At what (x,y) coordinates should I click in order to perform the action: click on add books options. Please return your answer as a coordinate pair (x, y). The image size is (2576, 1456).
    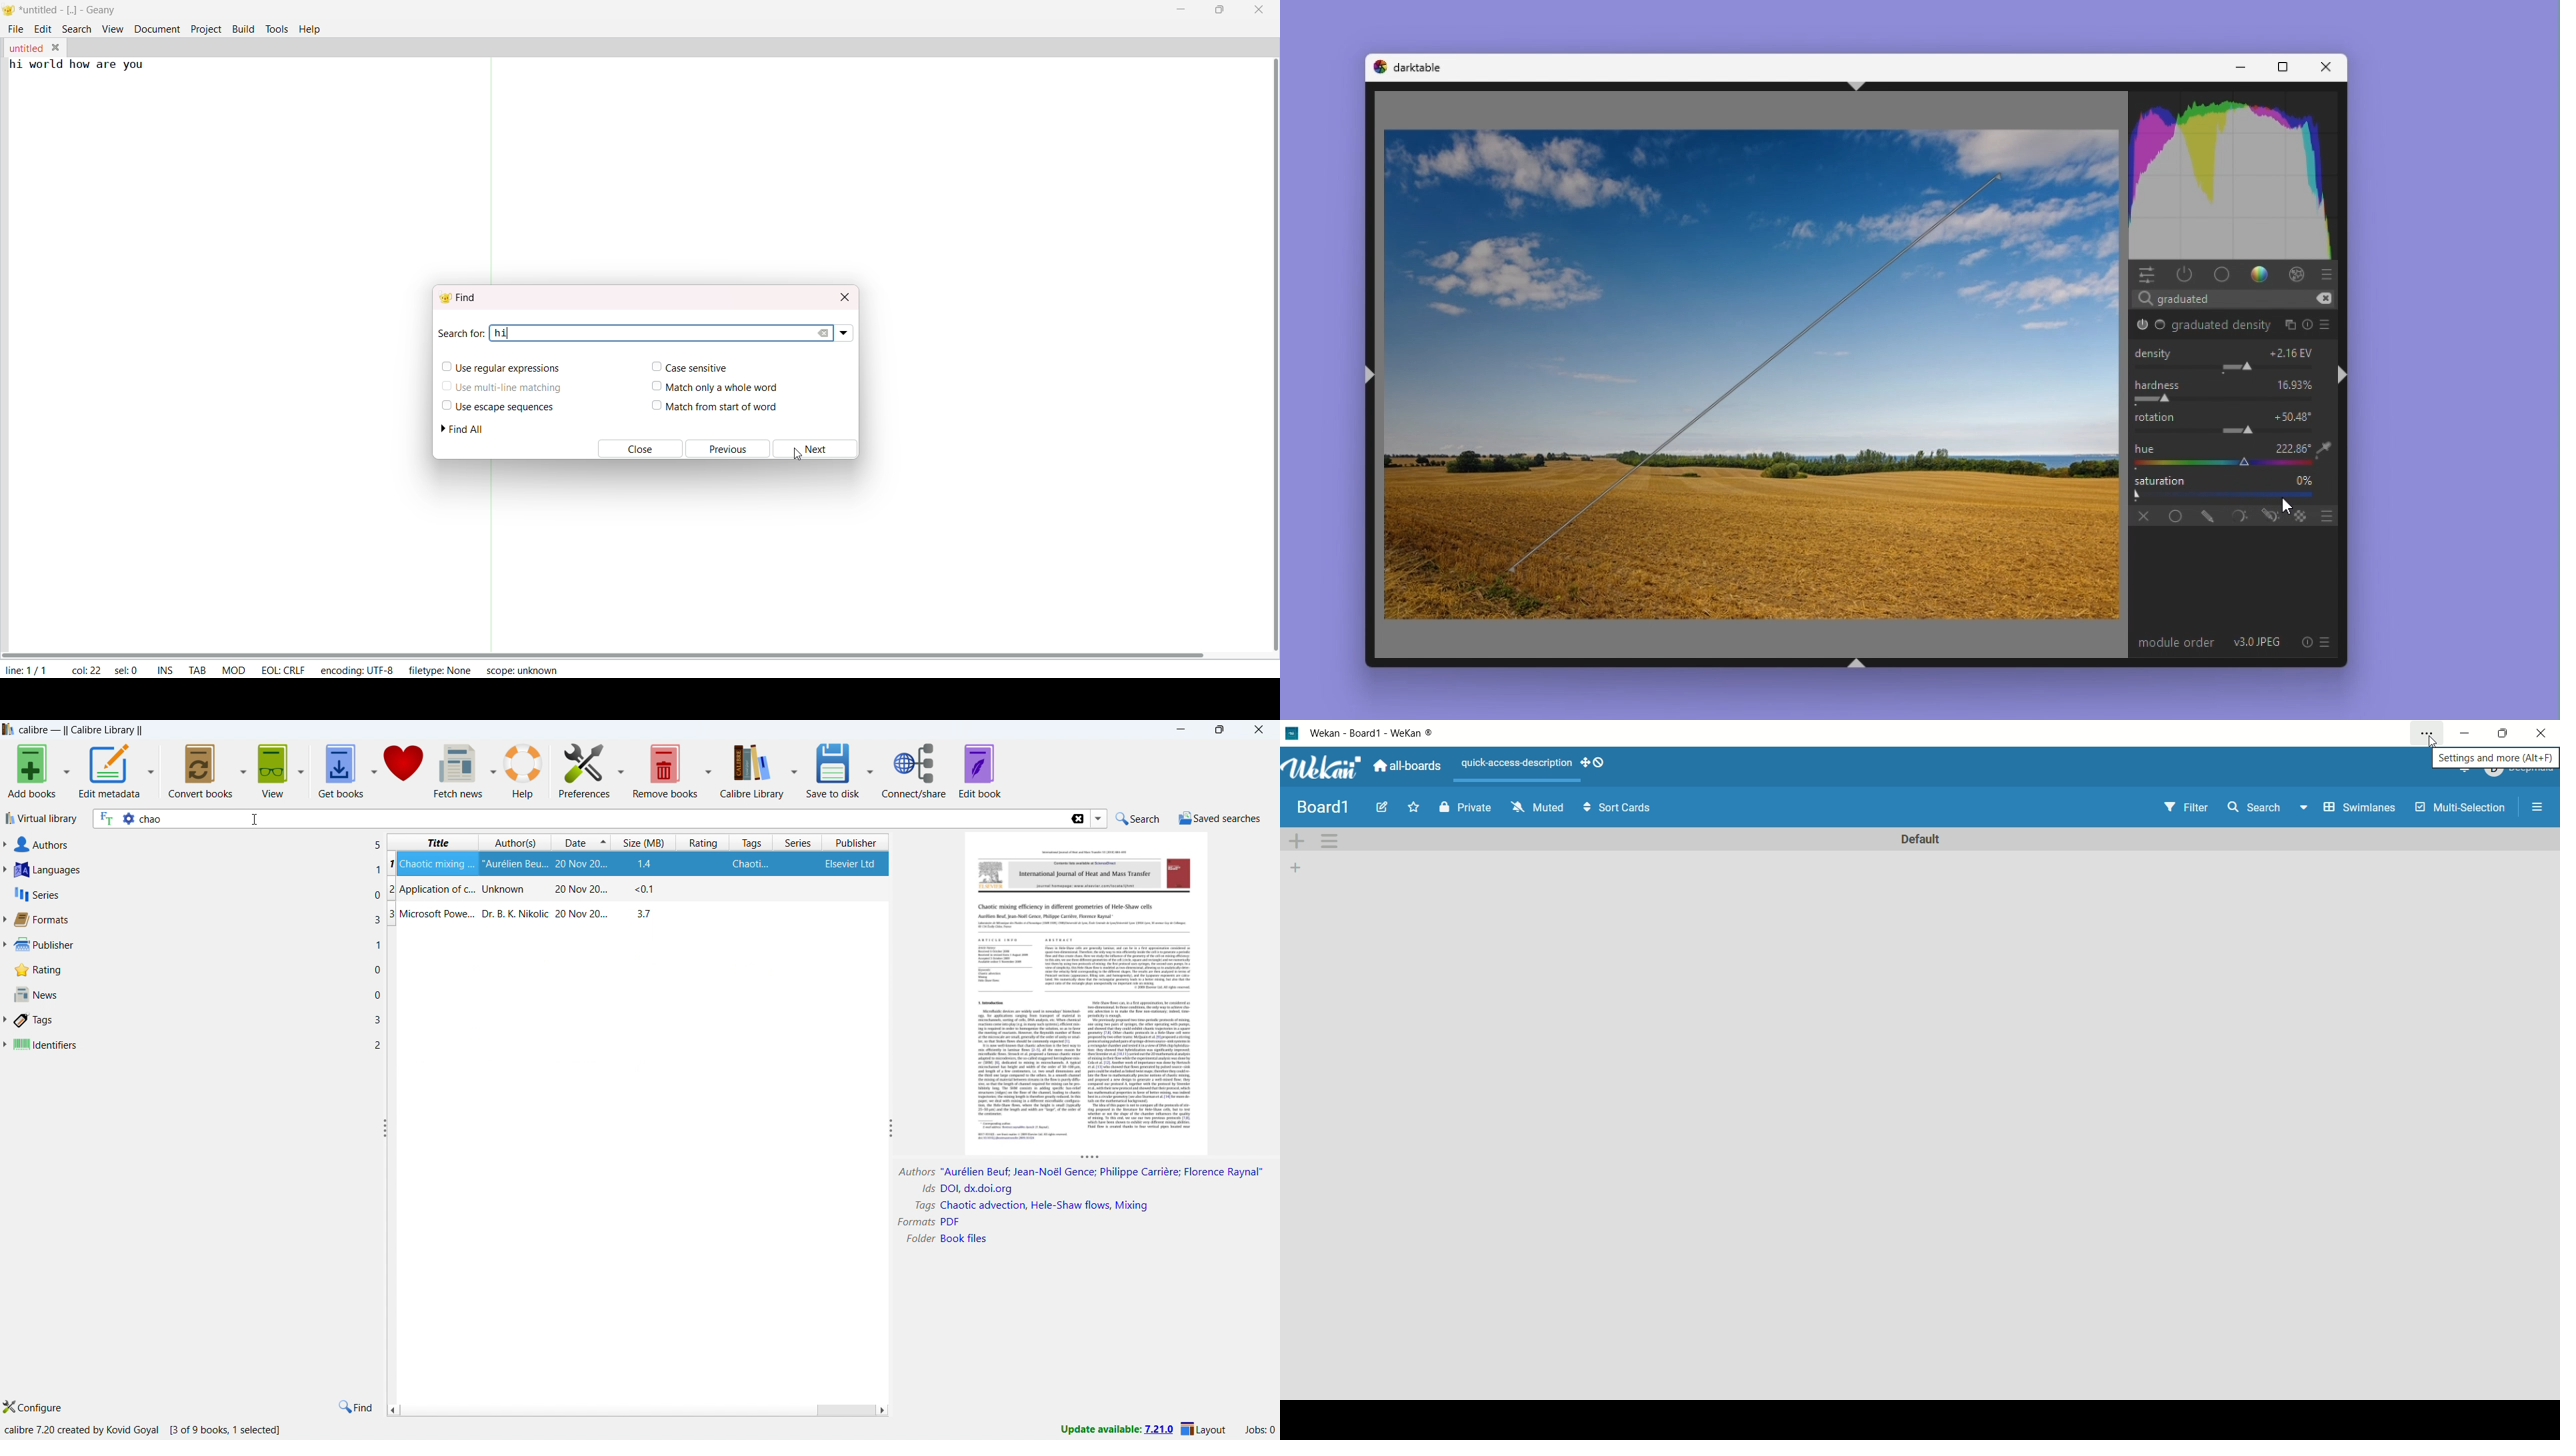
    Looking at the image, I should click on (67, 769).